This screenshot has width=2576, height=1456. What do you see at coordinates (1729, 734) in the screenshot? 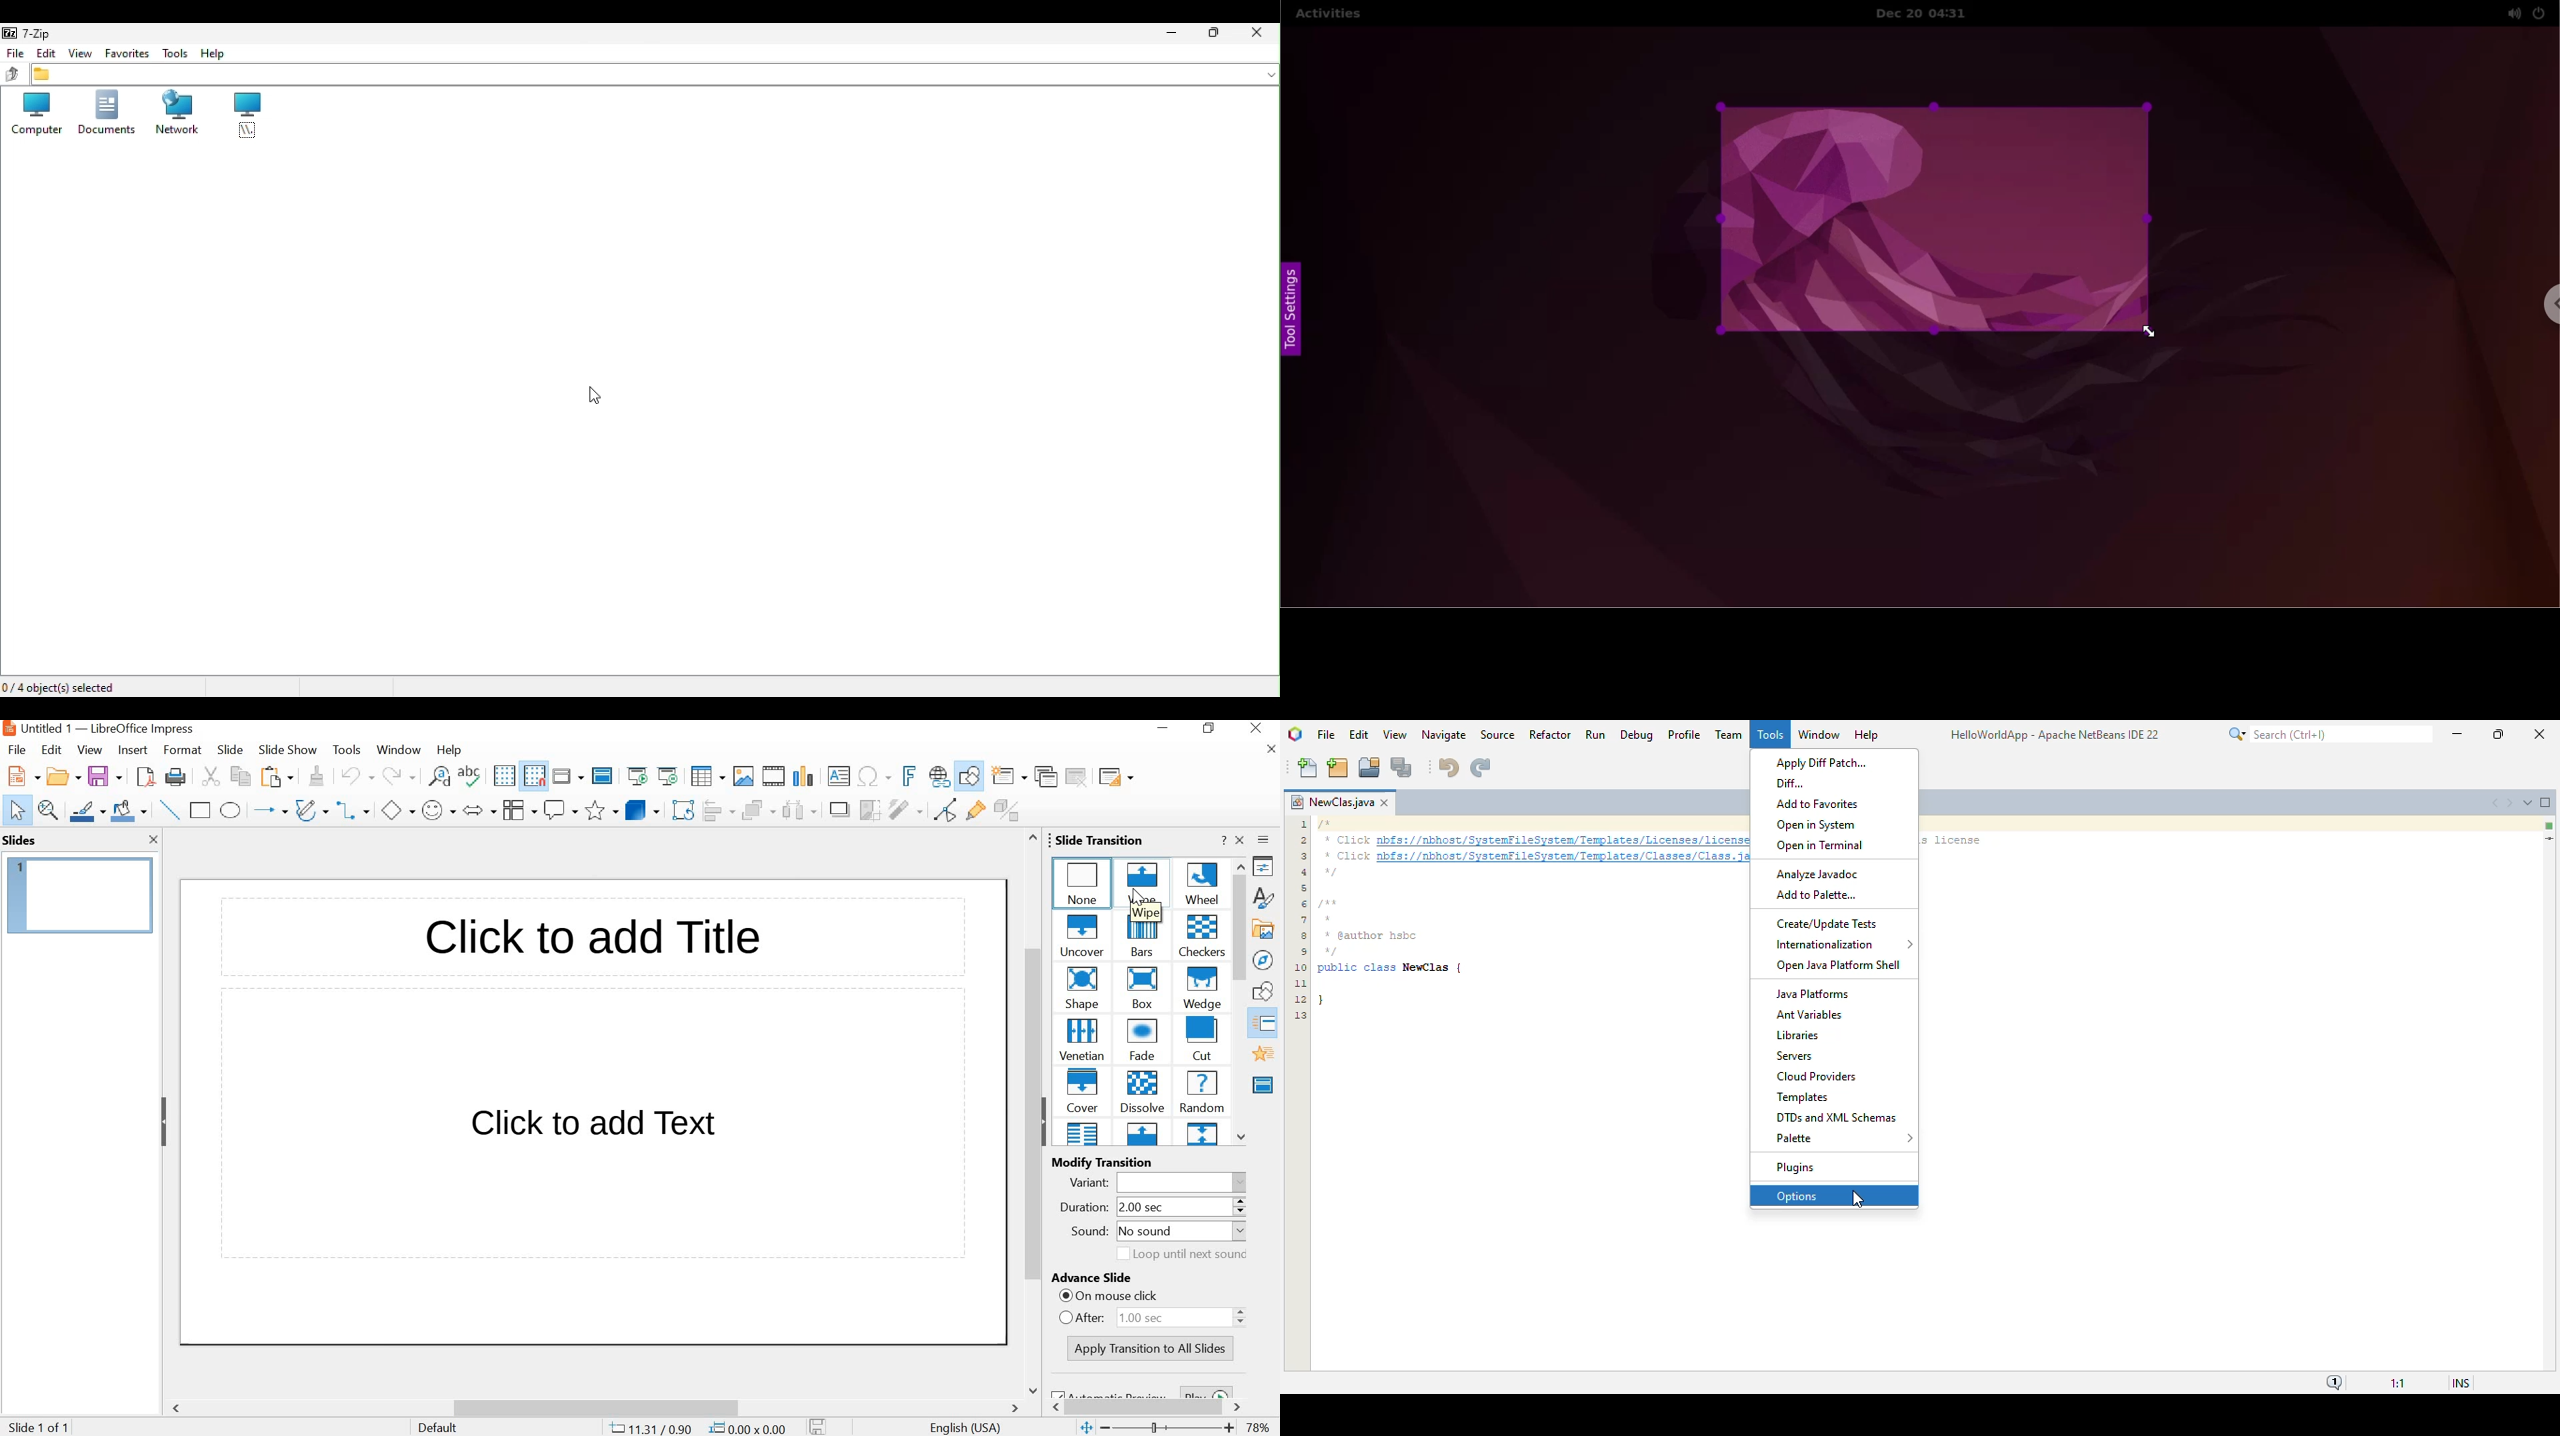
I see `team` at bounding box center [1729, 734].